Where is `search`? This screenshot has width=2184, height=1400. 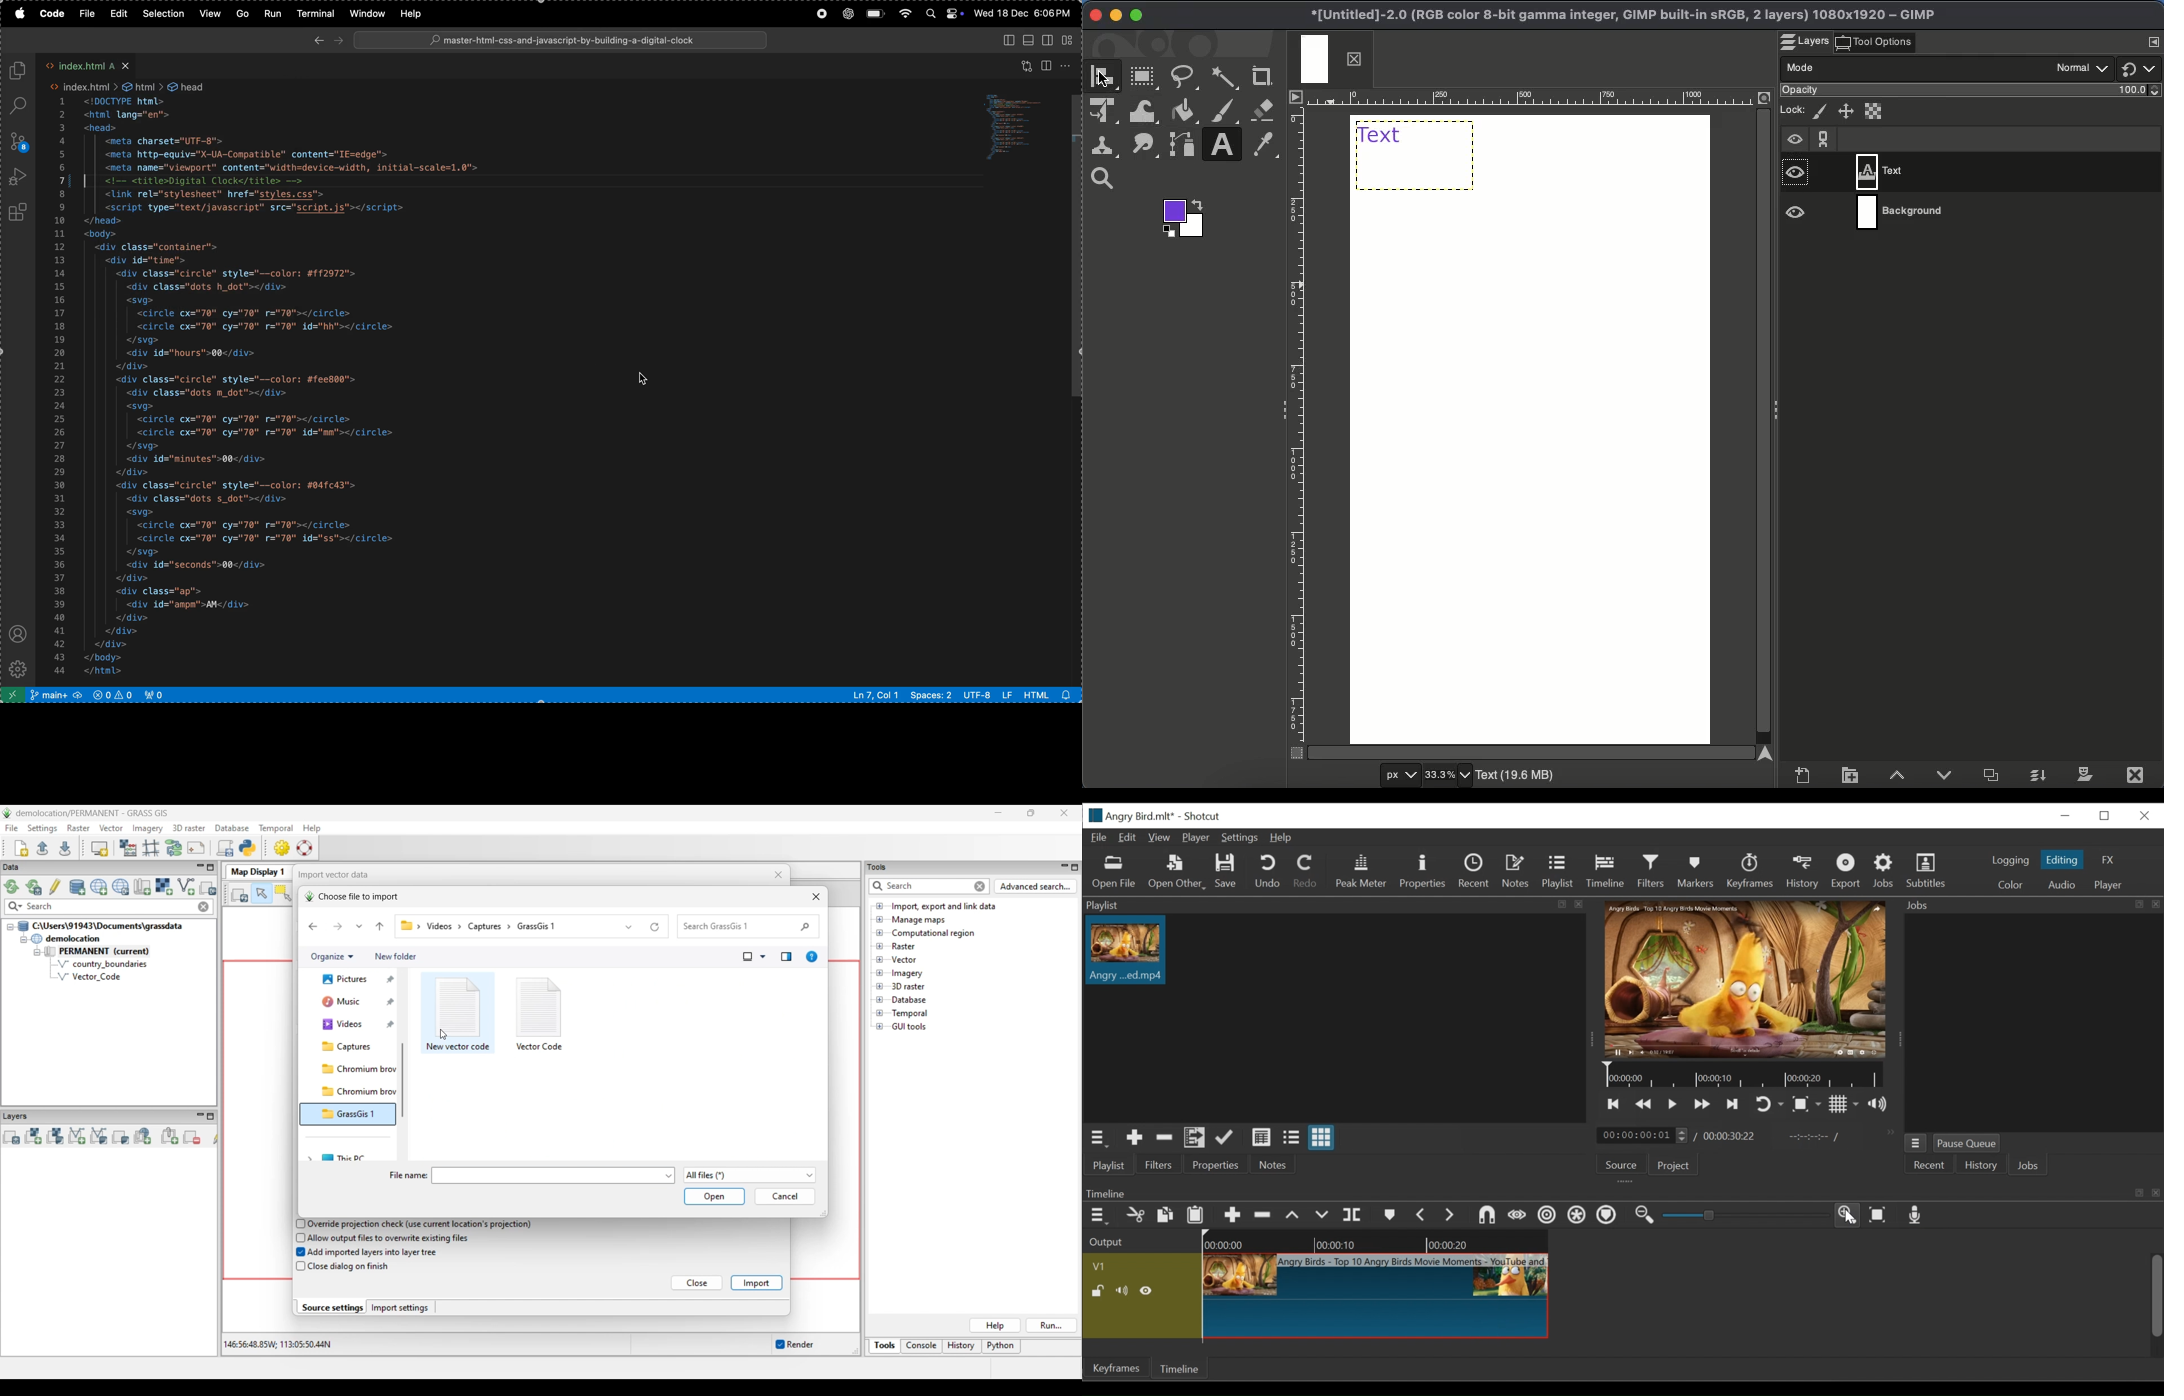
search is located at coordinates (21, 106).